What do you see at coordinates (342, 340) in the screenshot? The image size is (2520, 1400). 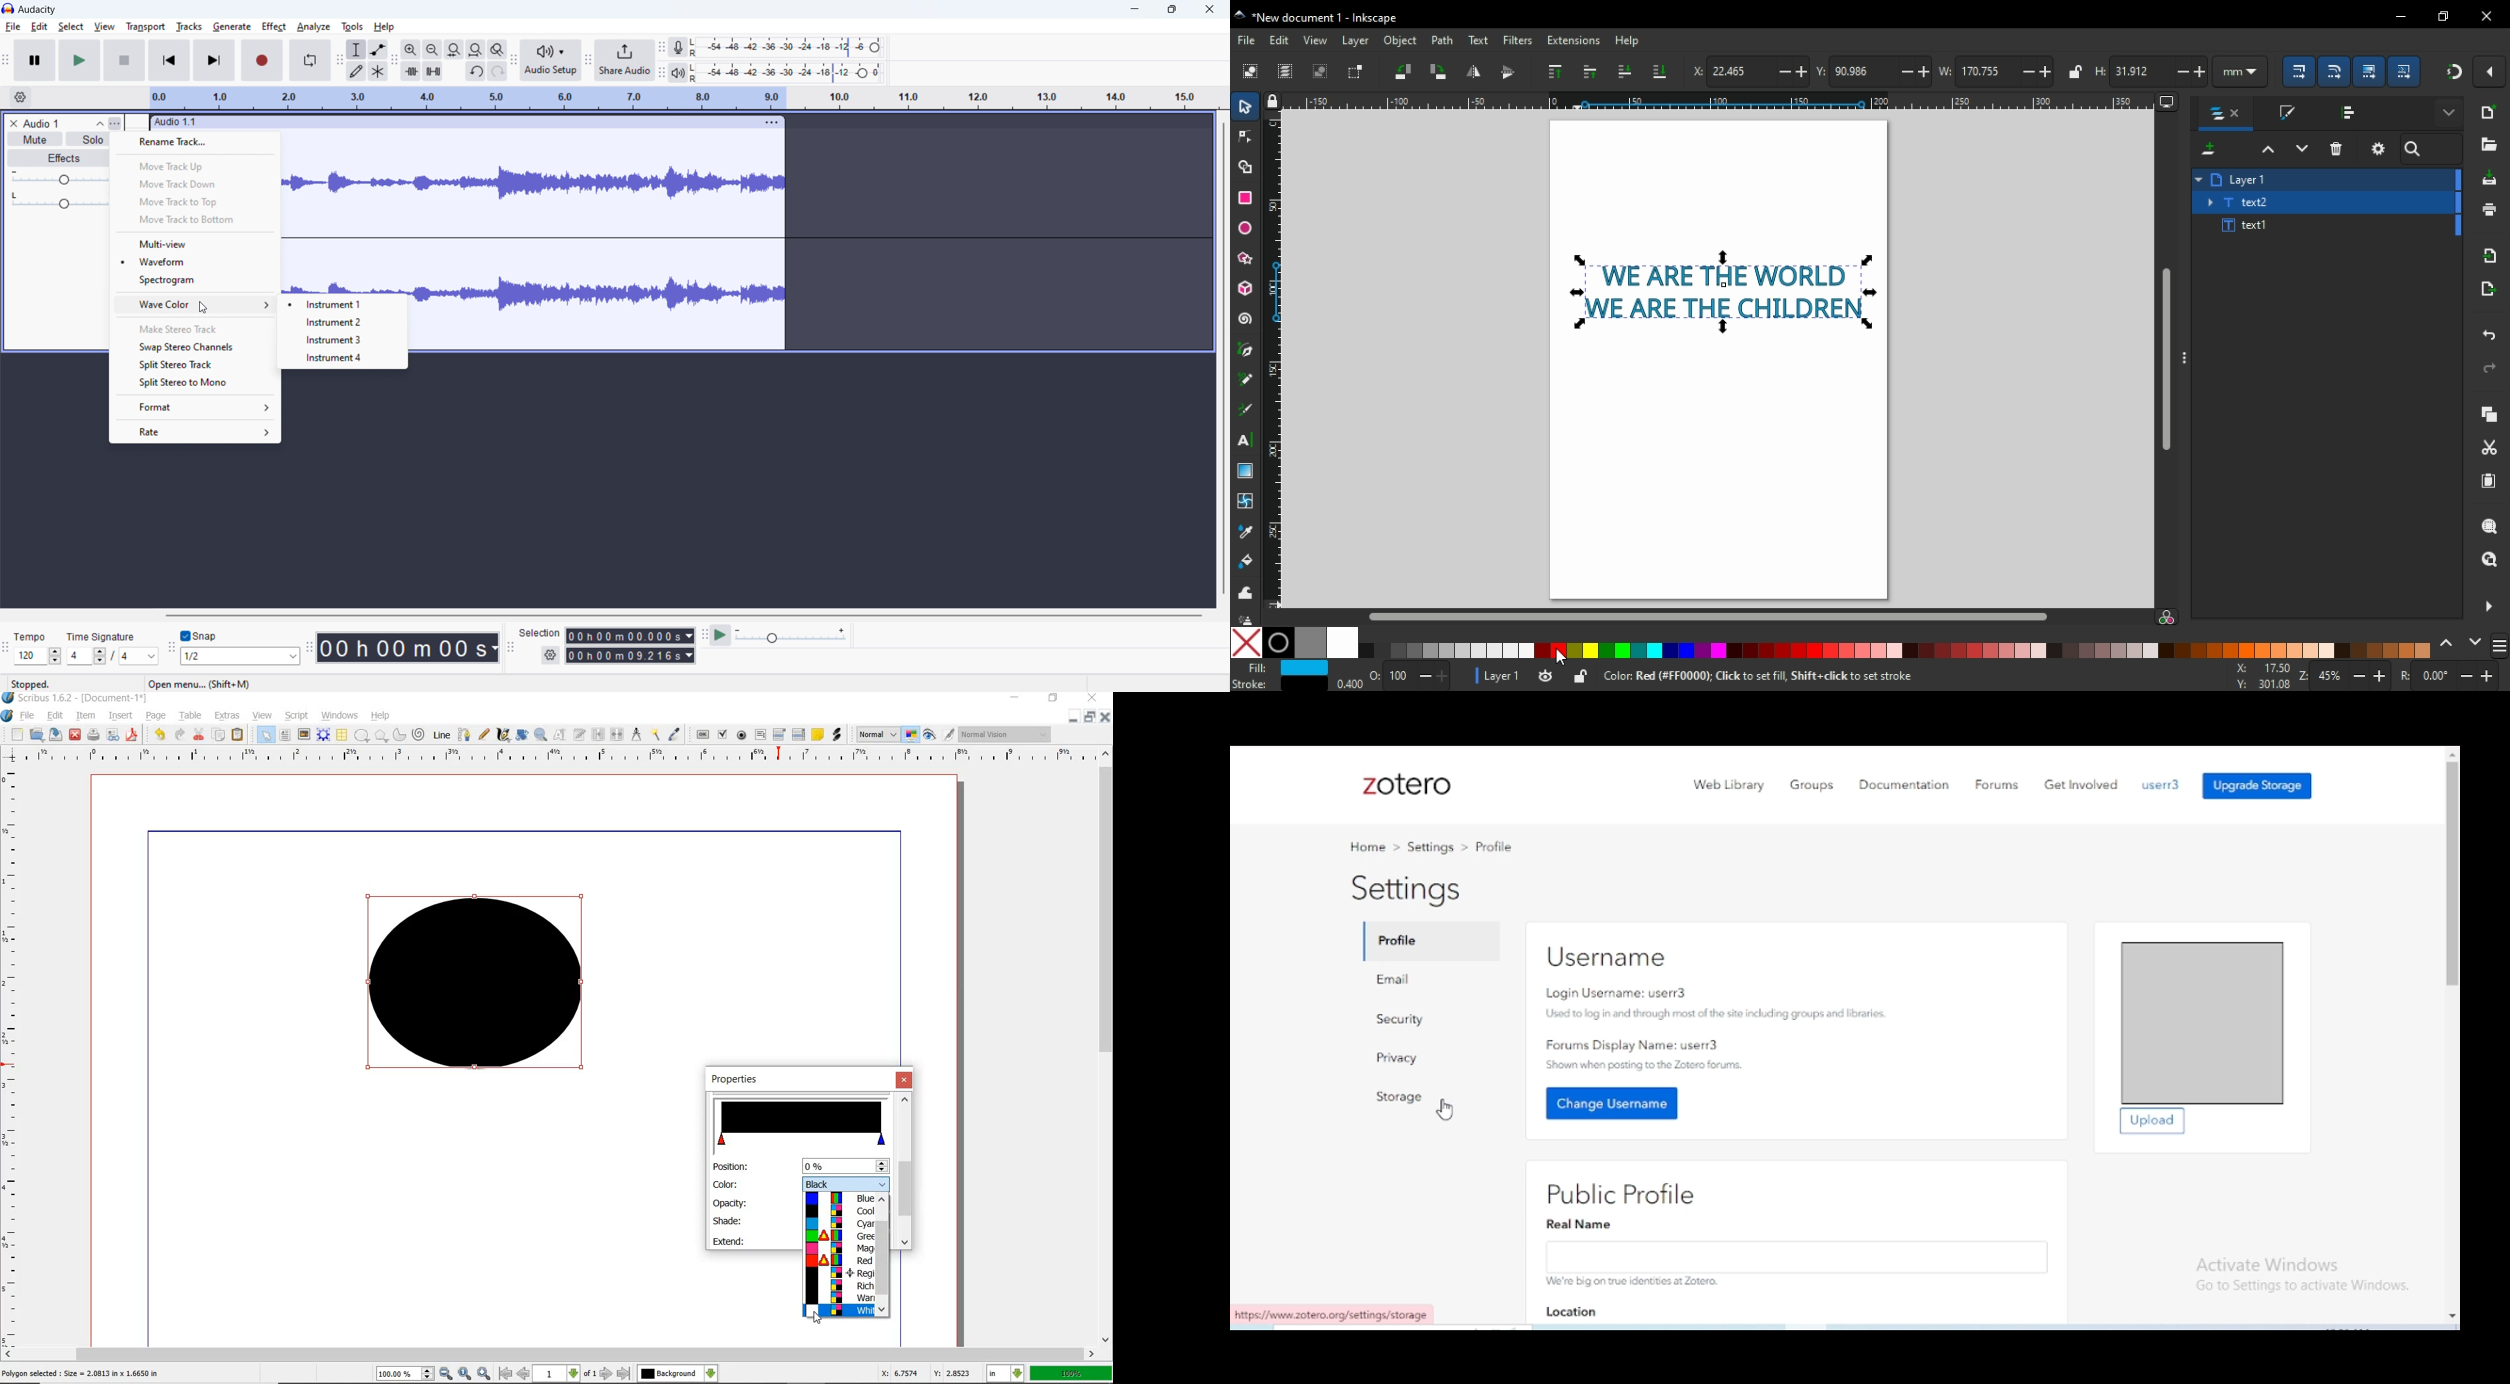 I see `instrument 3` at bounding box center [342, 340].